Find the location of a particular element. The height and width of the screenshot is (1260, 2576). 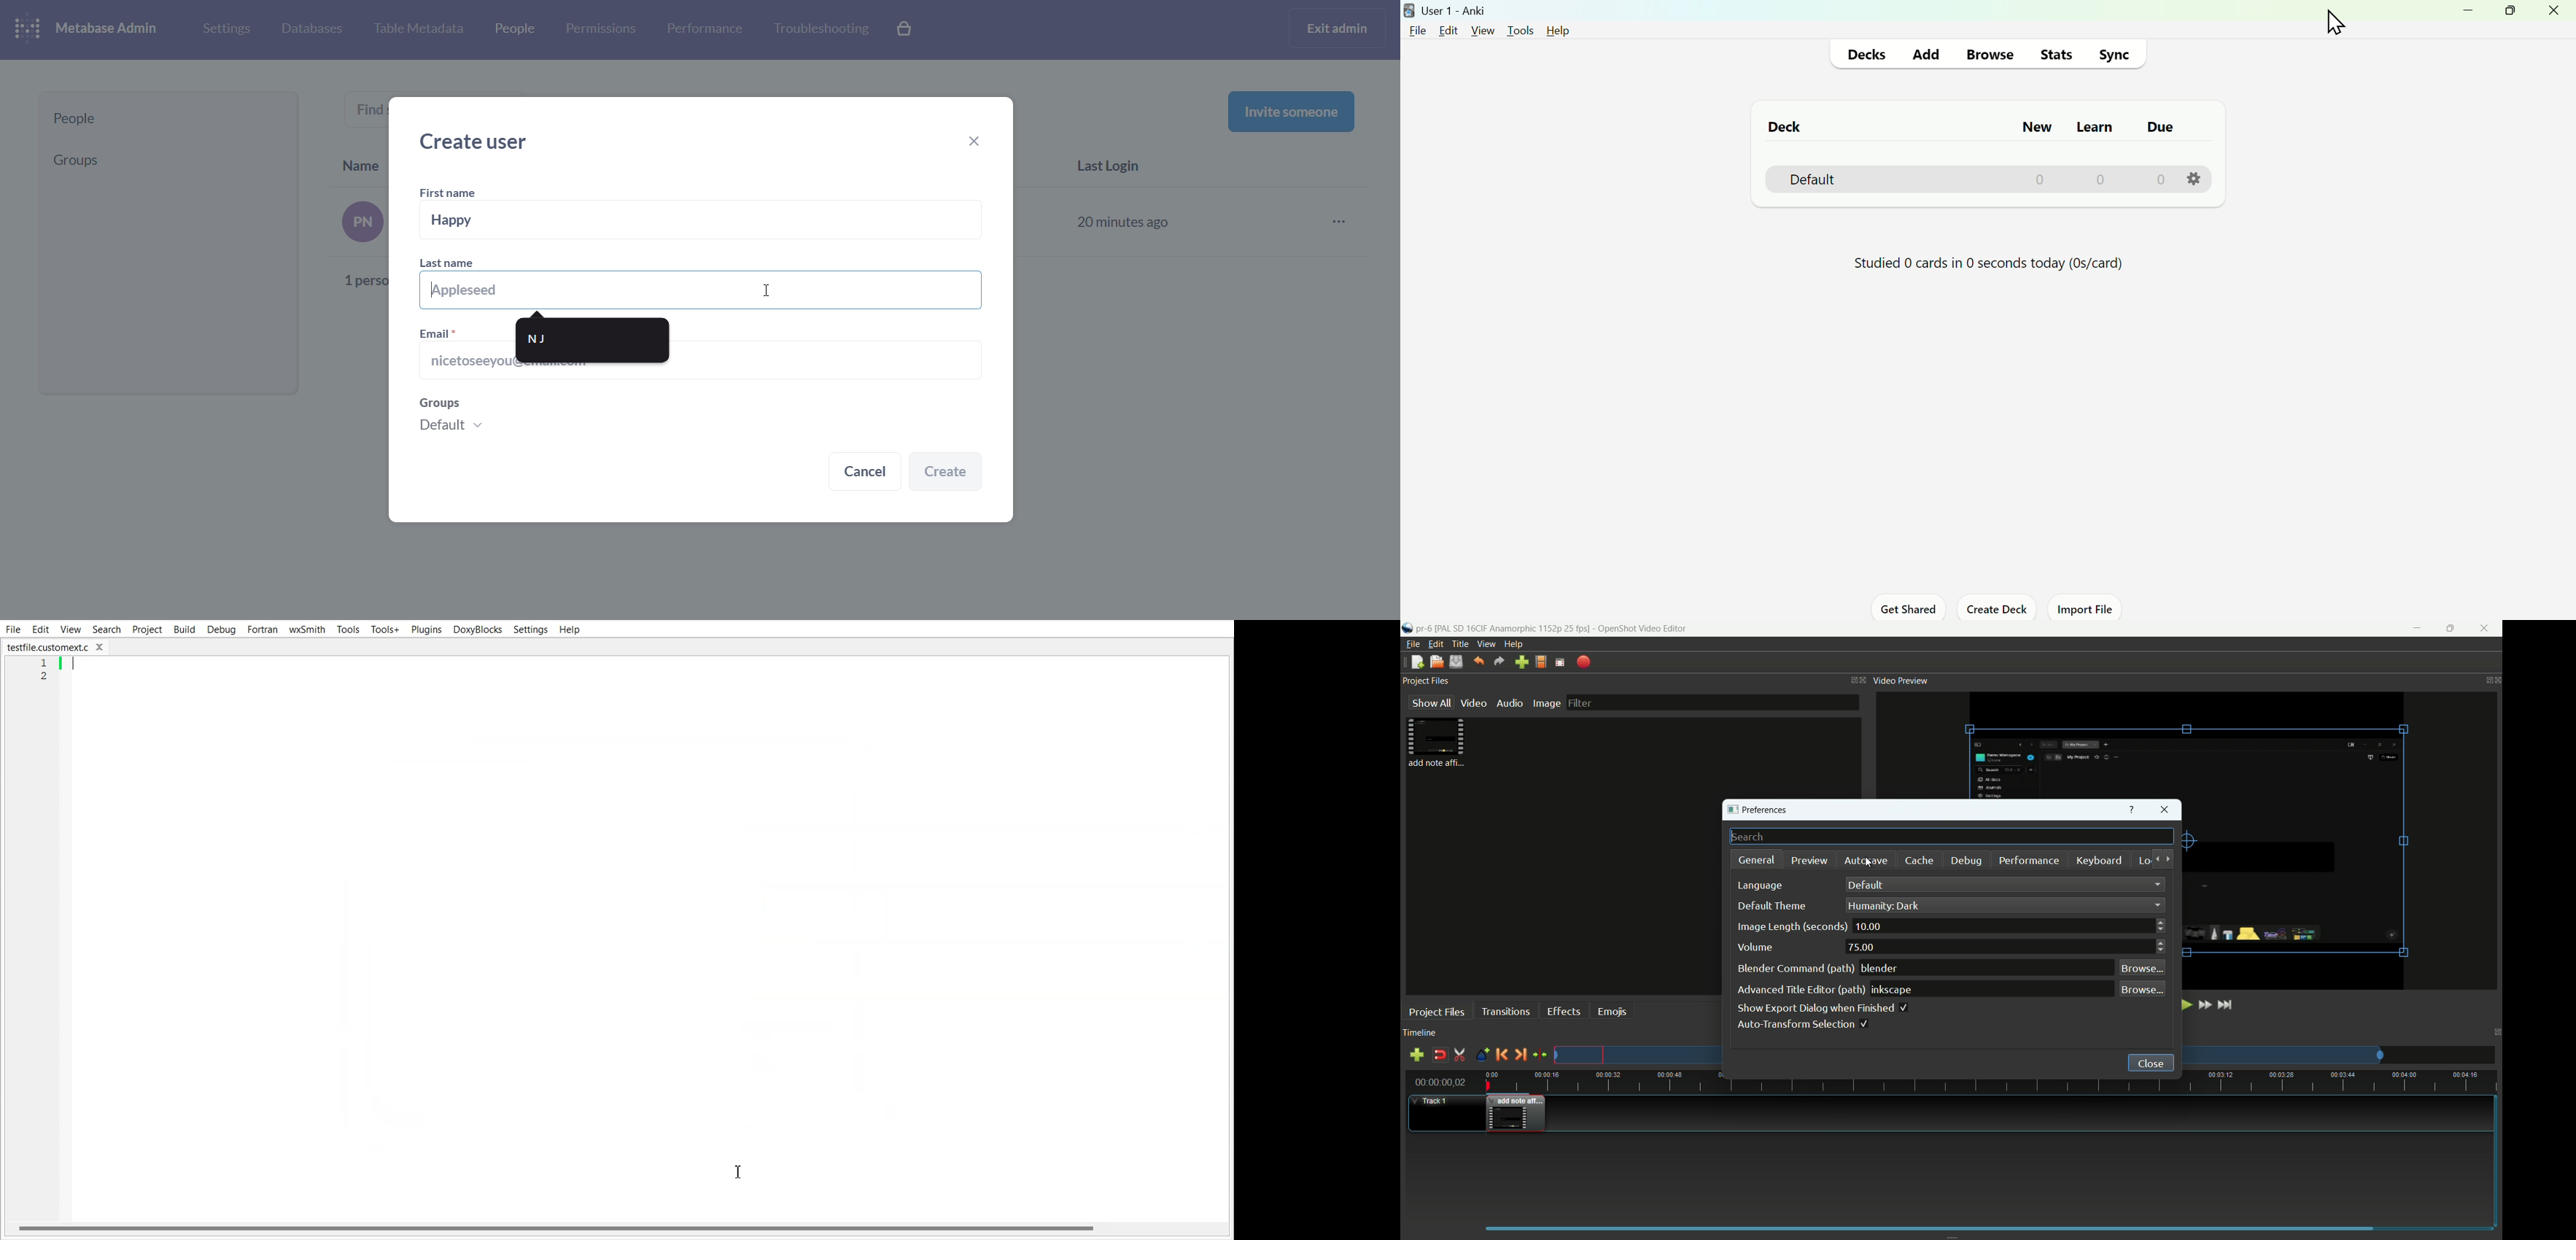

Deck is located at coordinates (1781, 127).